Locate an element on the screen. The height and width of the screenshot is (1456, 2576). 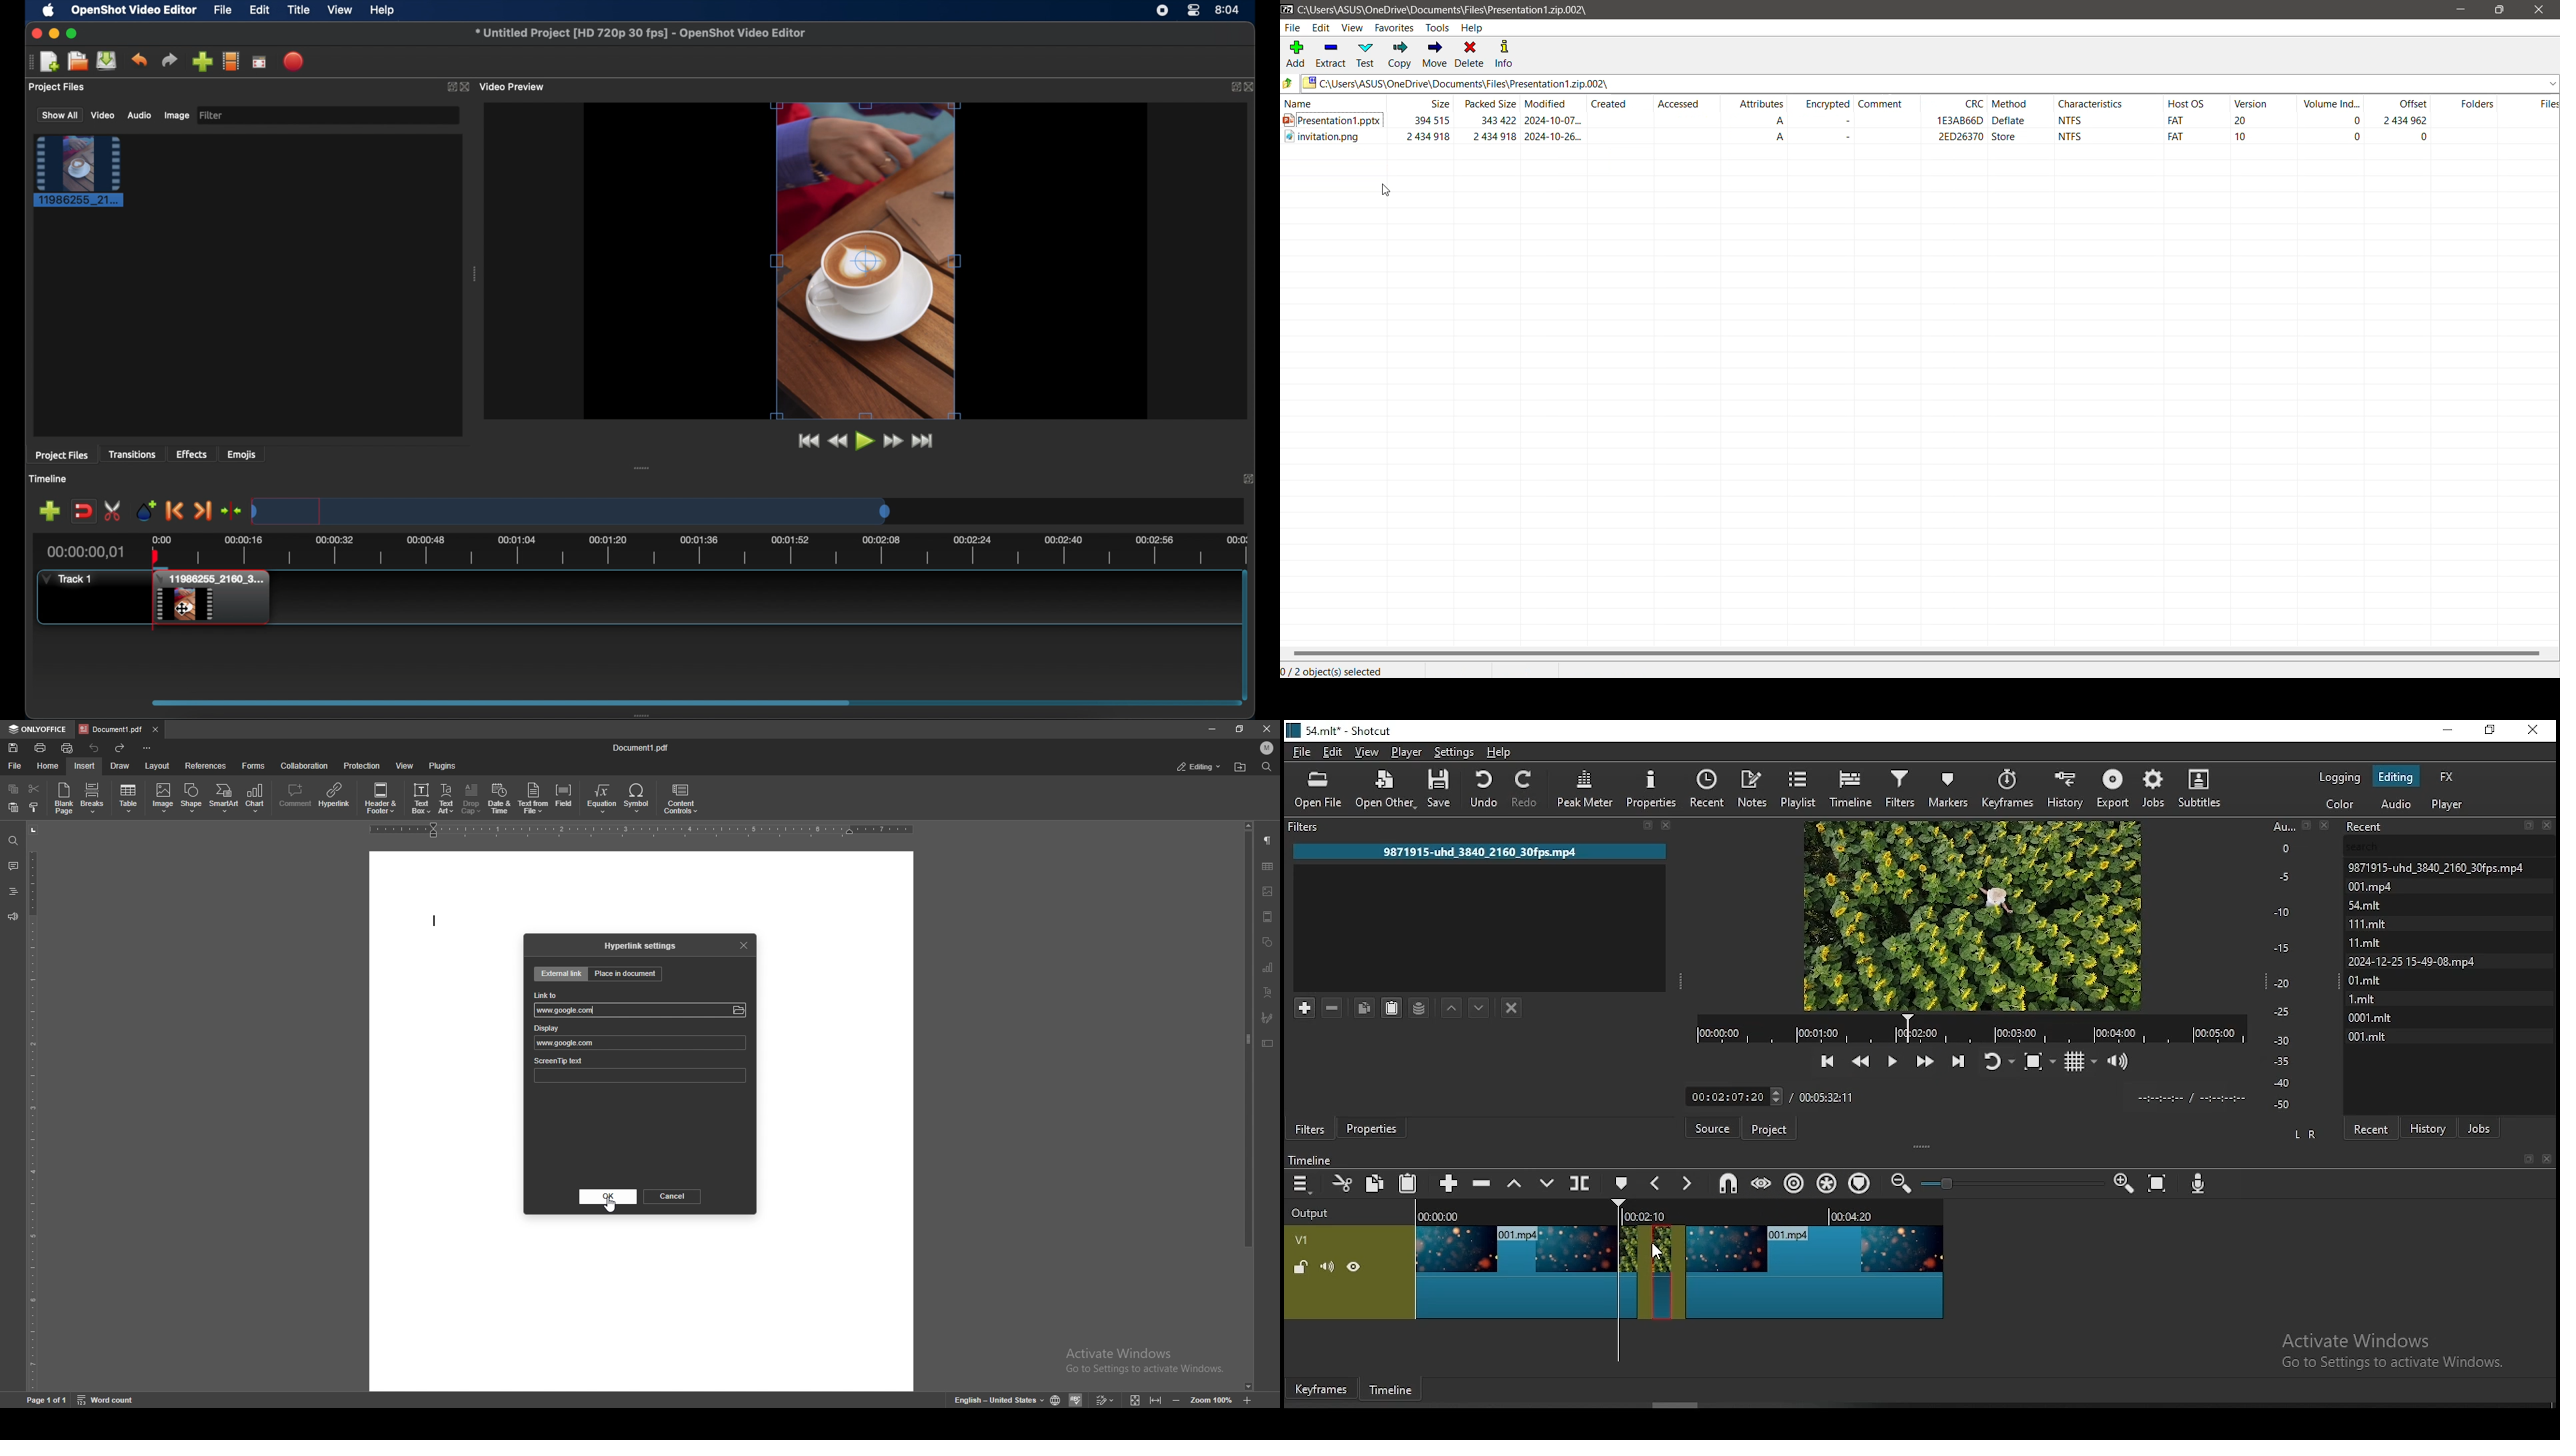
open other is located at coordinates (1387, 792).